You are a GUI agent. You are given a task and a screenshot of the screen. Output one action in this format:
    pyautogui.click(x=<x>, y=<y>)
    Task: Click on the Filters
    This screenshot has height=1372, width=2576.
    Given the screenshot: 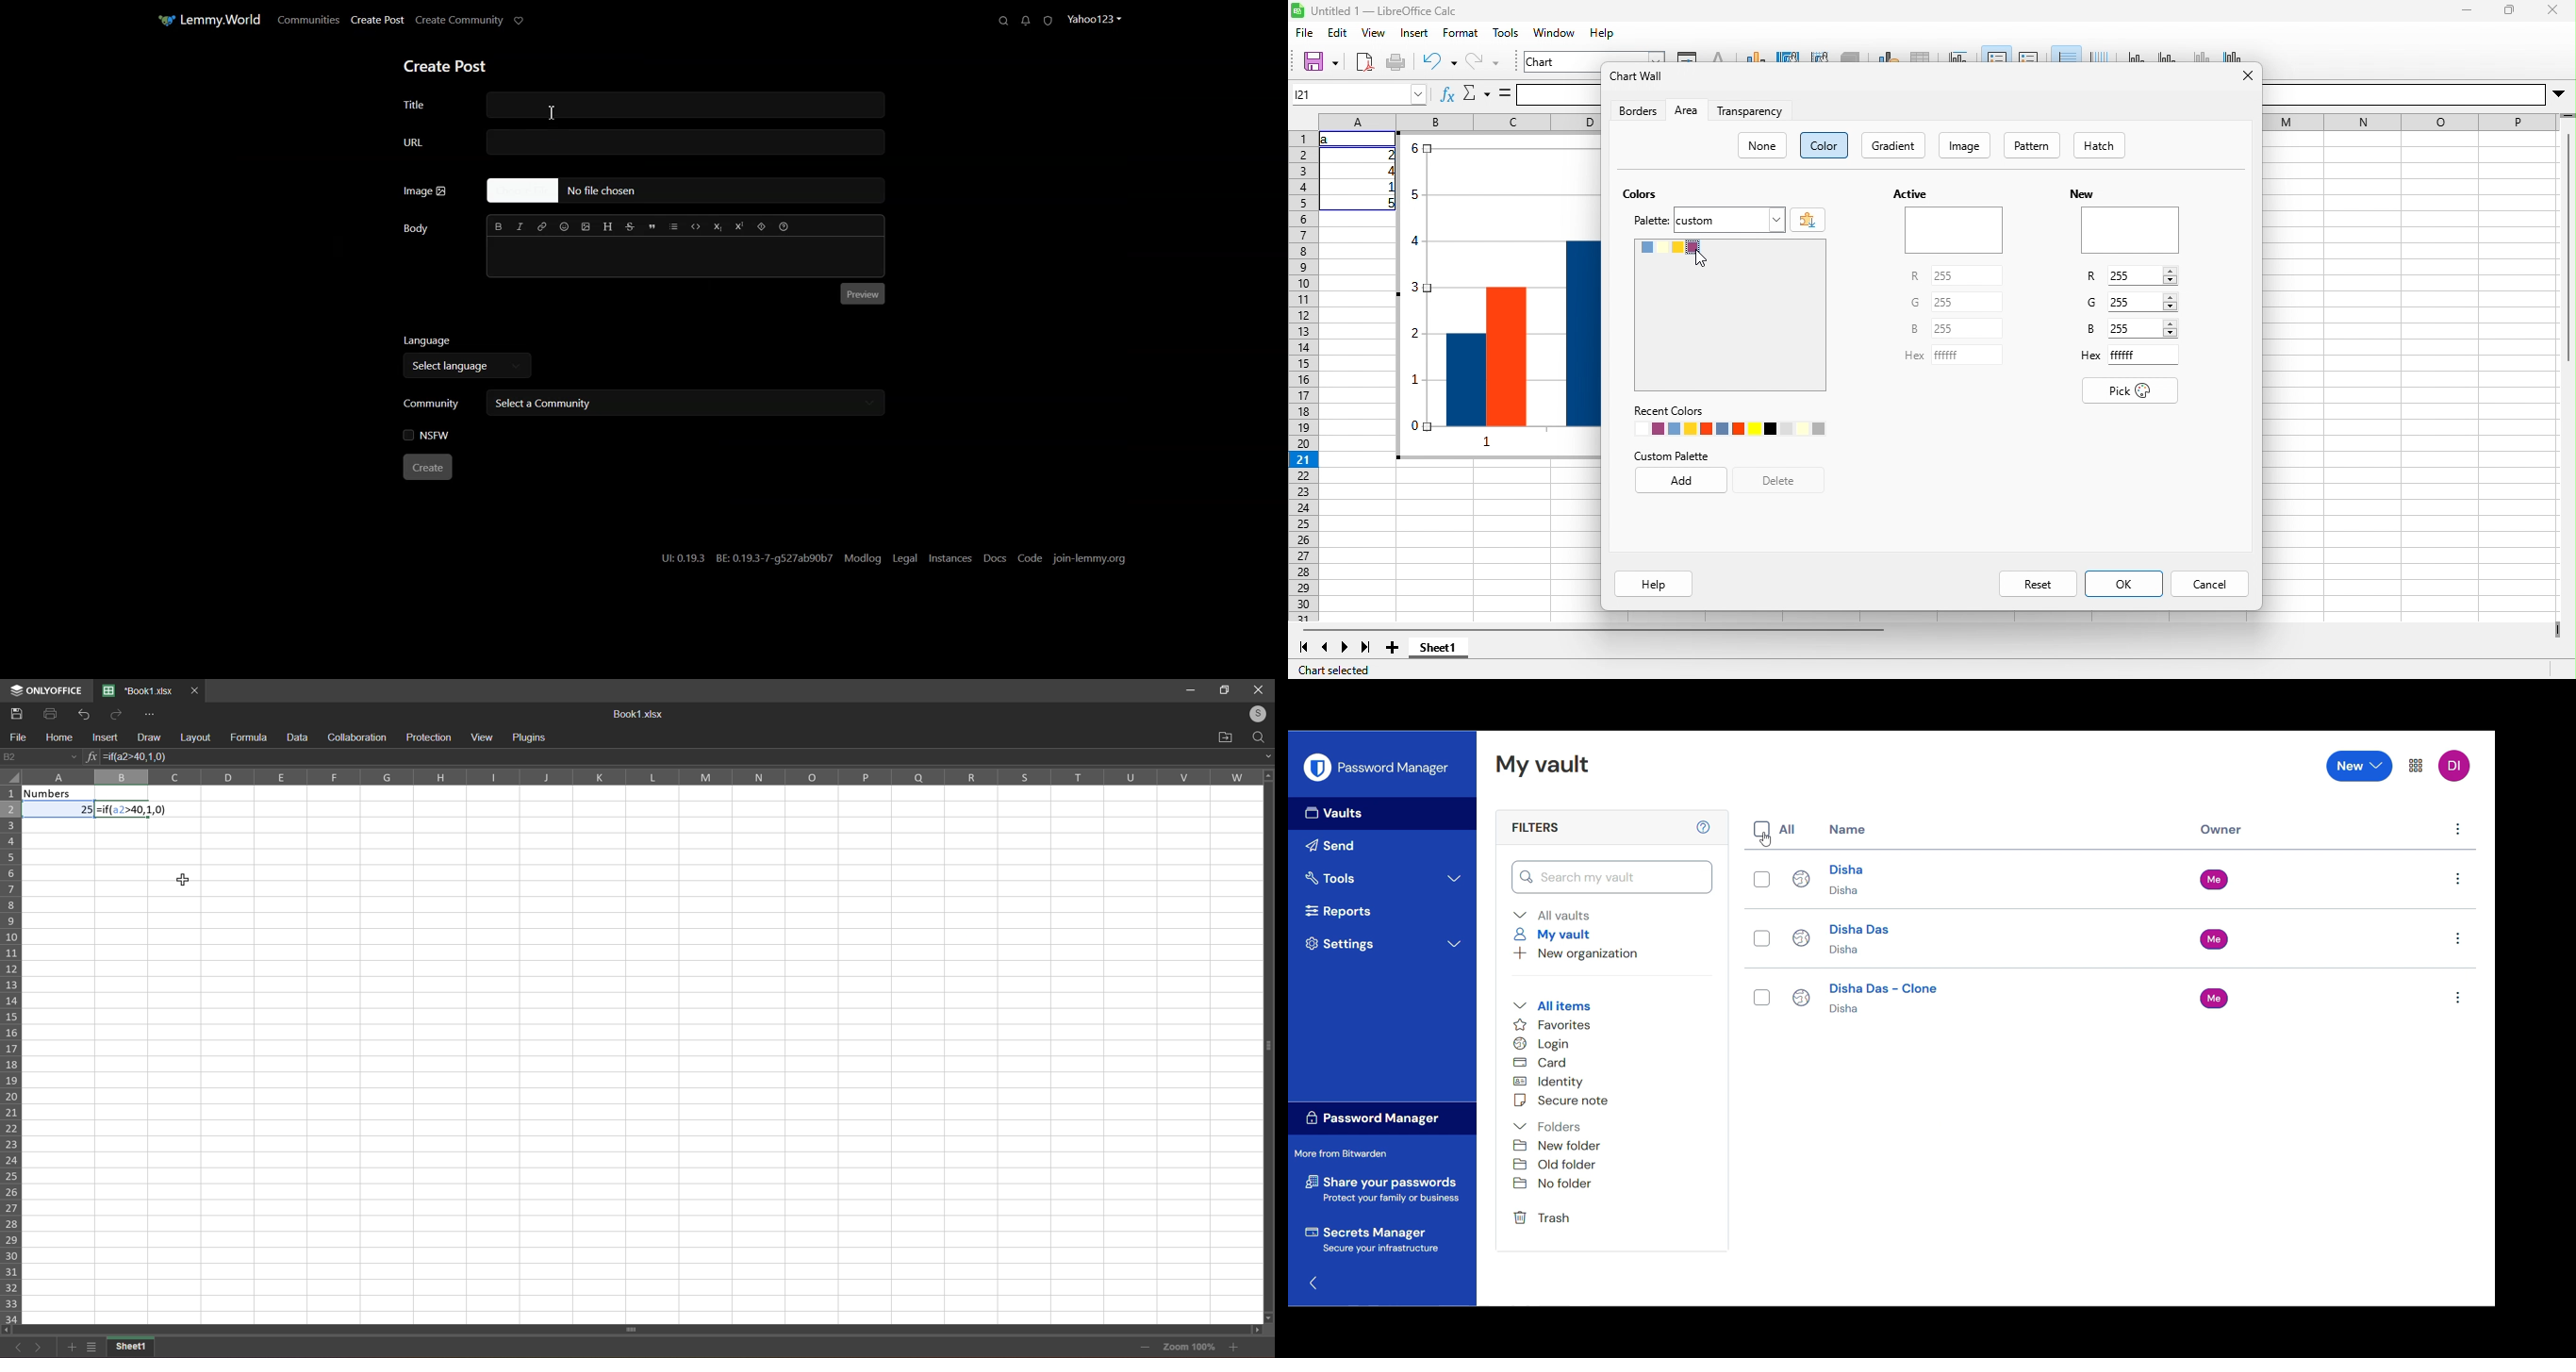 What is the action you would take?
    pyautogui.click(x=1534, y=827)
    